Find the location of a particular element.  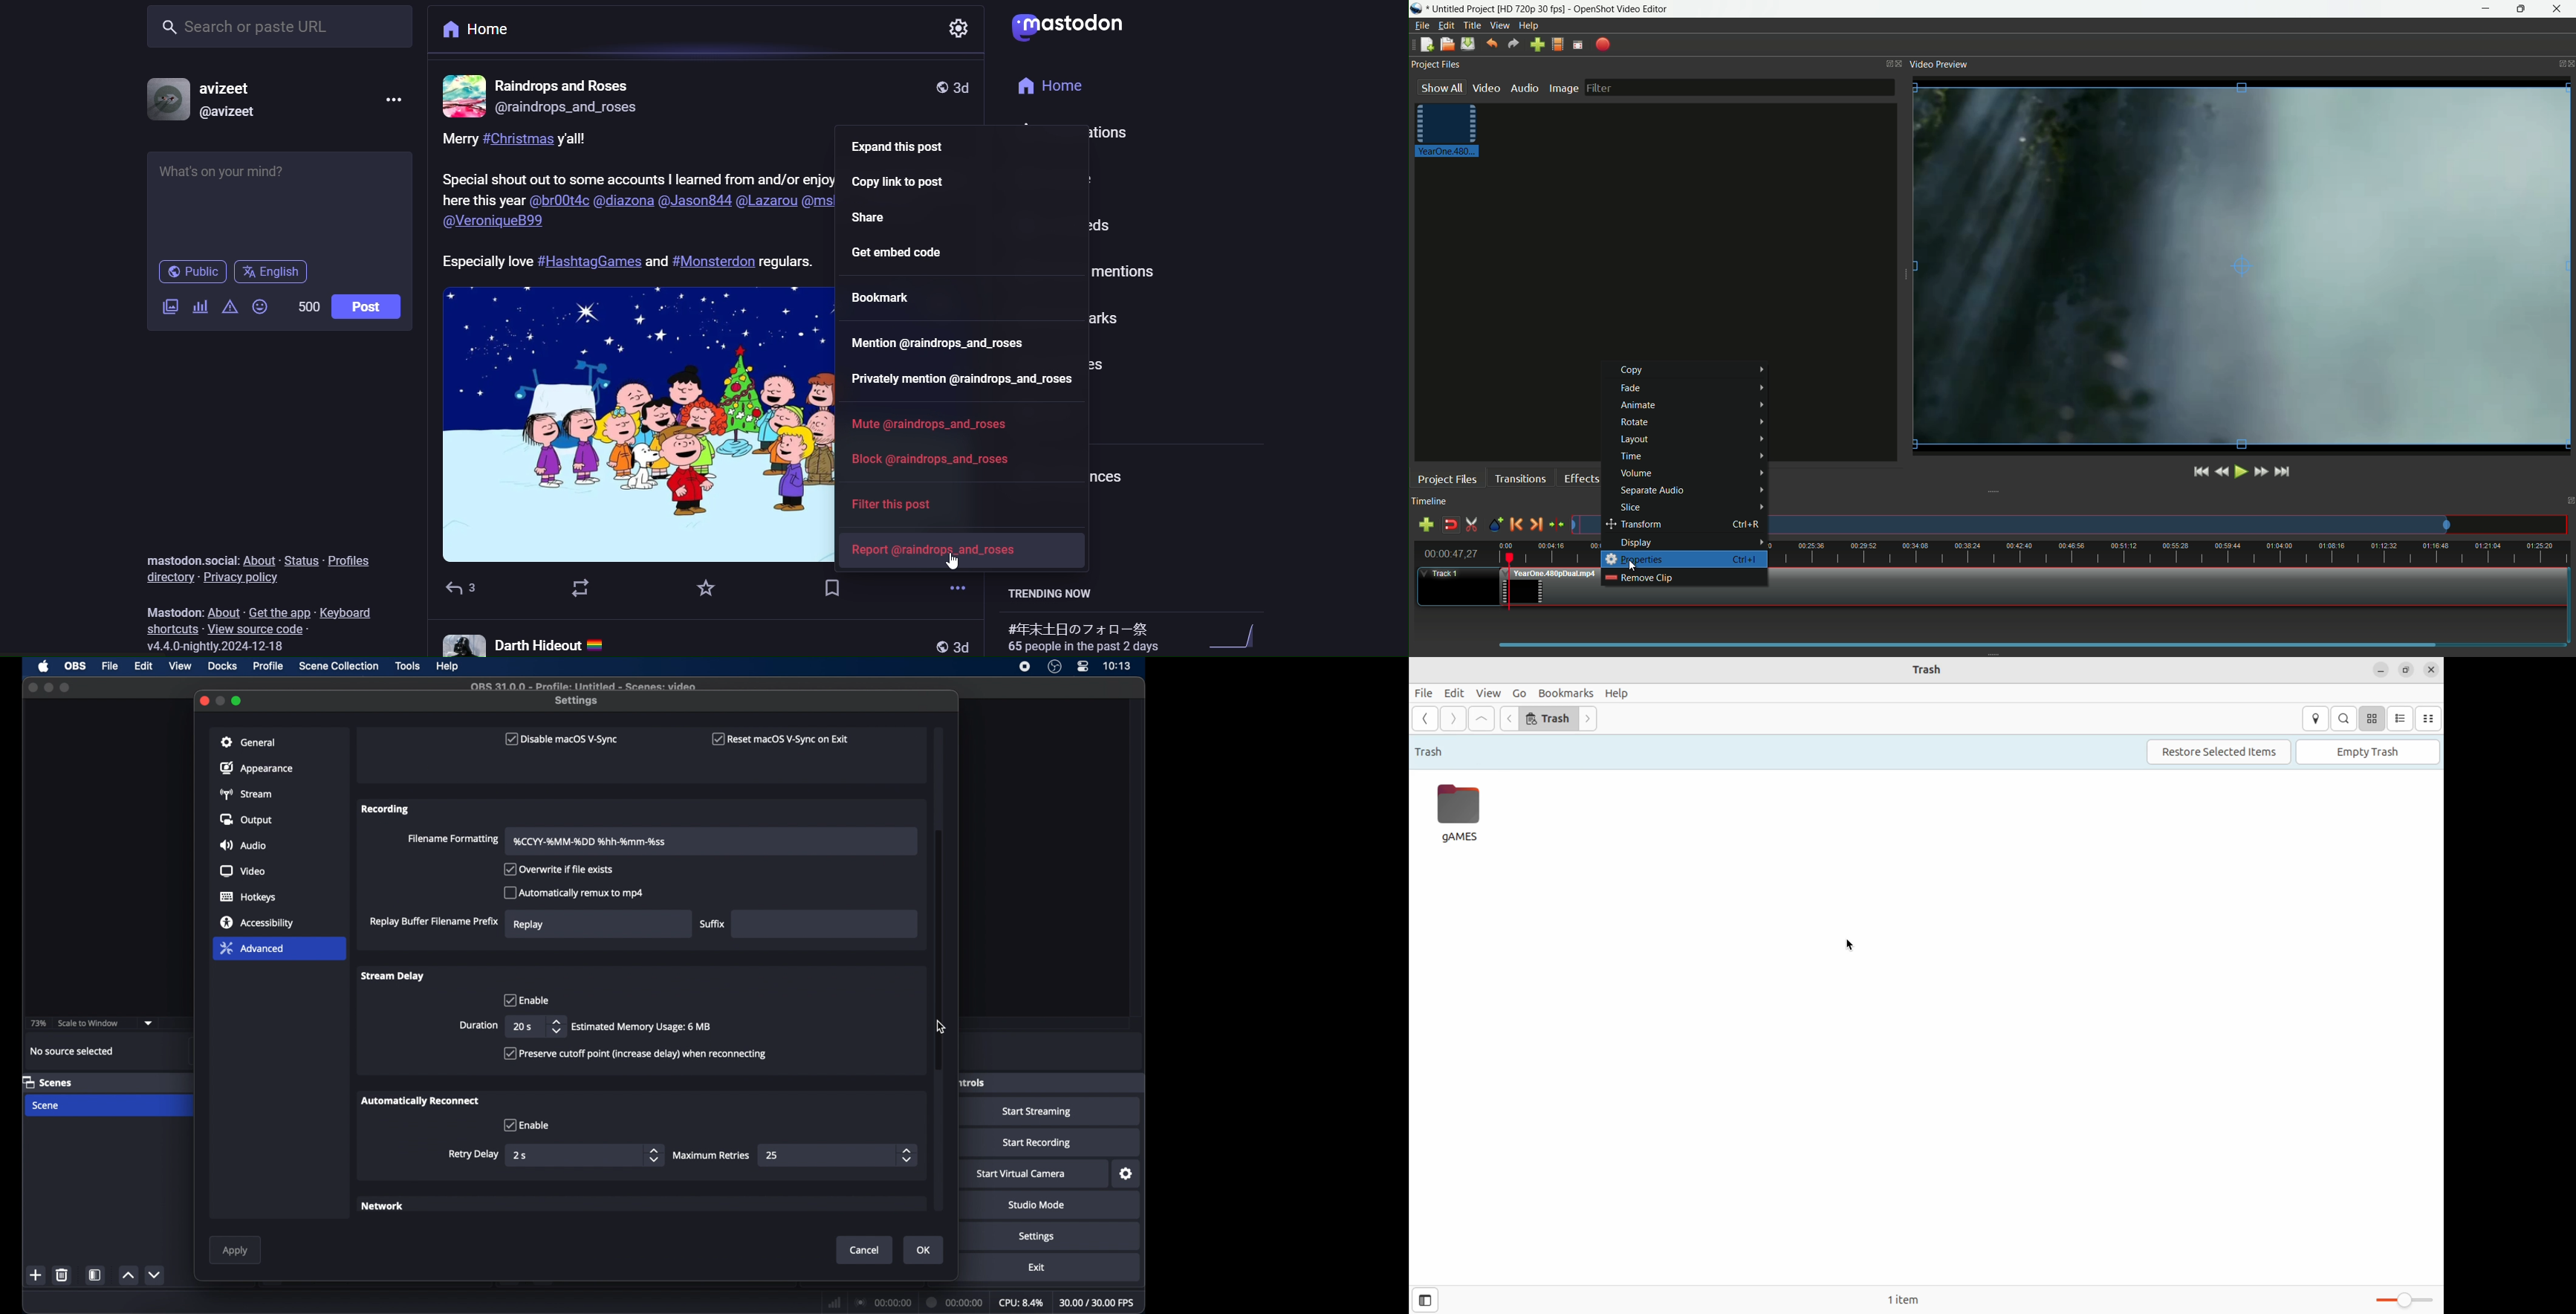

reset macOS V-sync on exit is located at coordinates (781, 739).